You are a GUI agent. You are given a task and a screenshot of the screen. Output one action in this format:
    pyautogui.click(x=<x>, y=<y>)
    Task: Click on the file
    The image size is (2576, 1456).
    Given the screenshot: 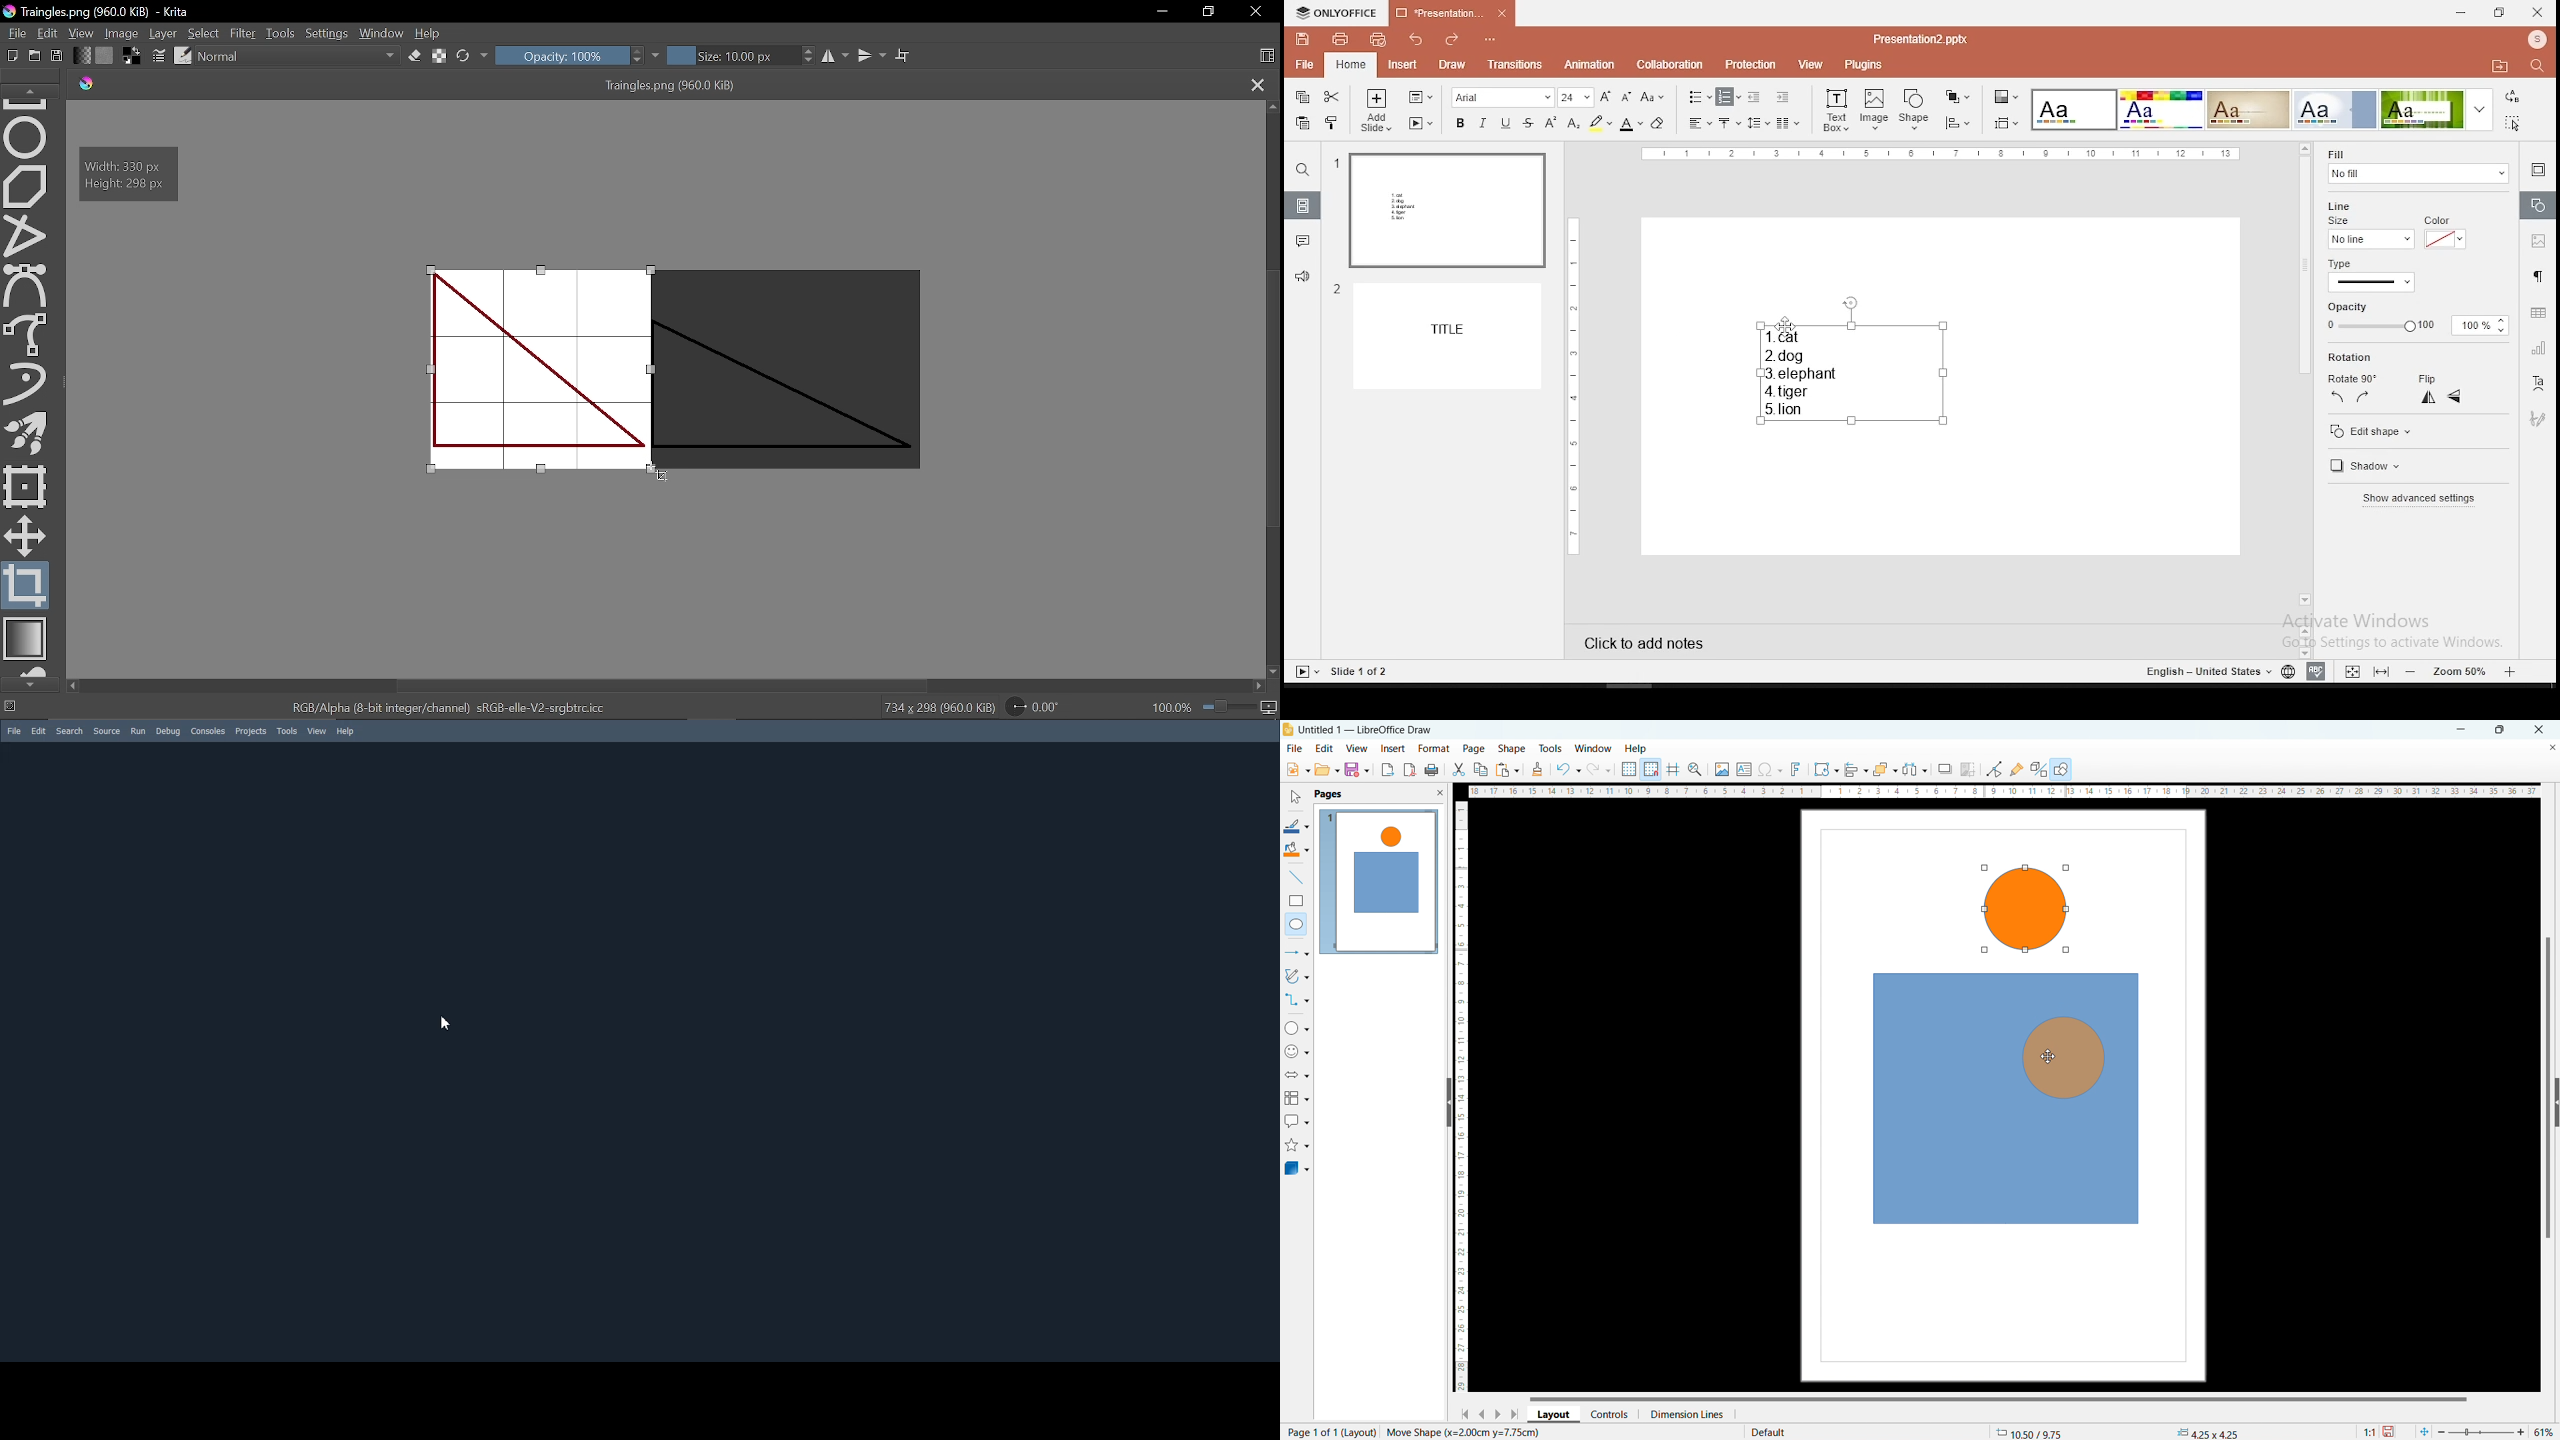 What is the action you would take?
    pyautogui.click(x=1304, y=66)
    